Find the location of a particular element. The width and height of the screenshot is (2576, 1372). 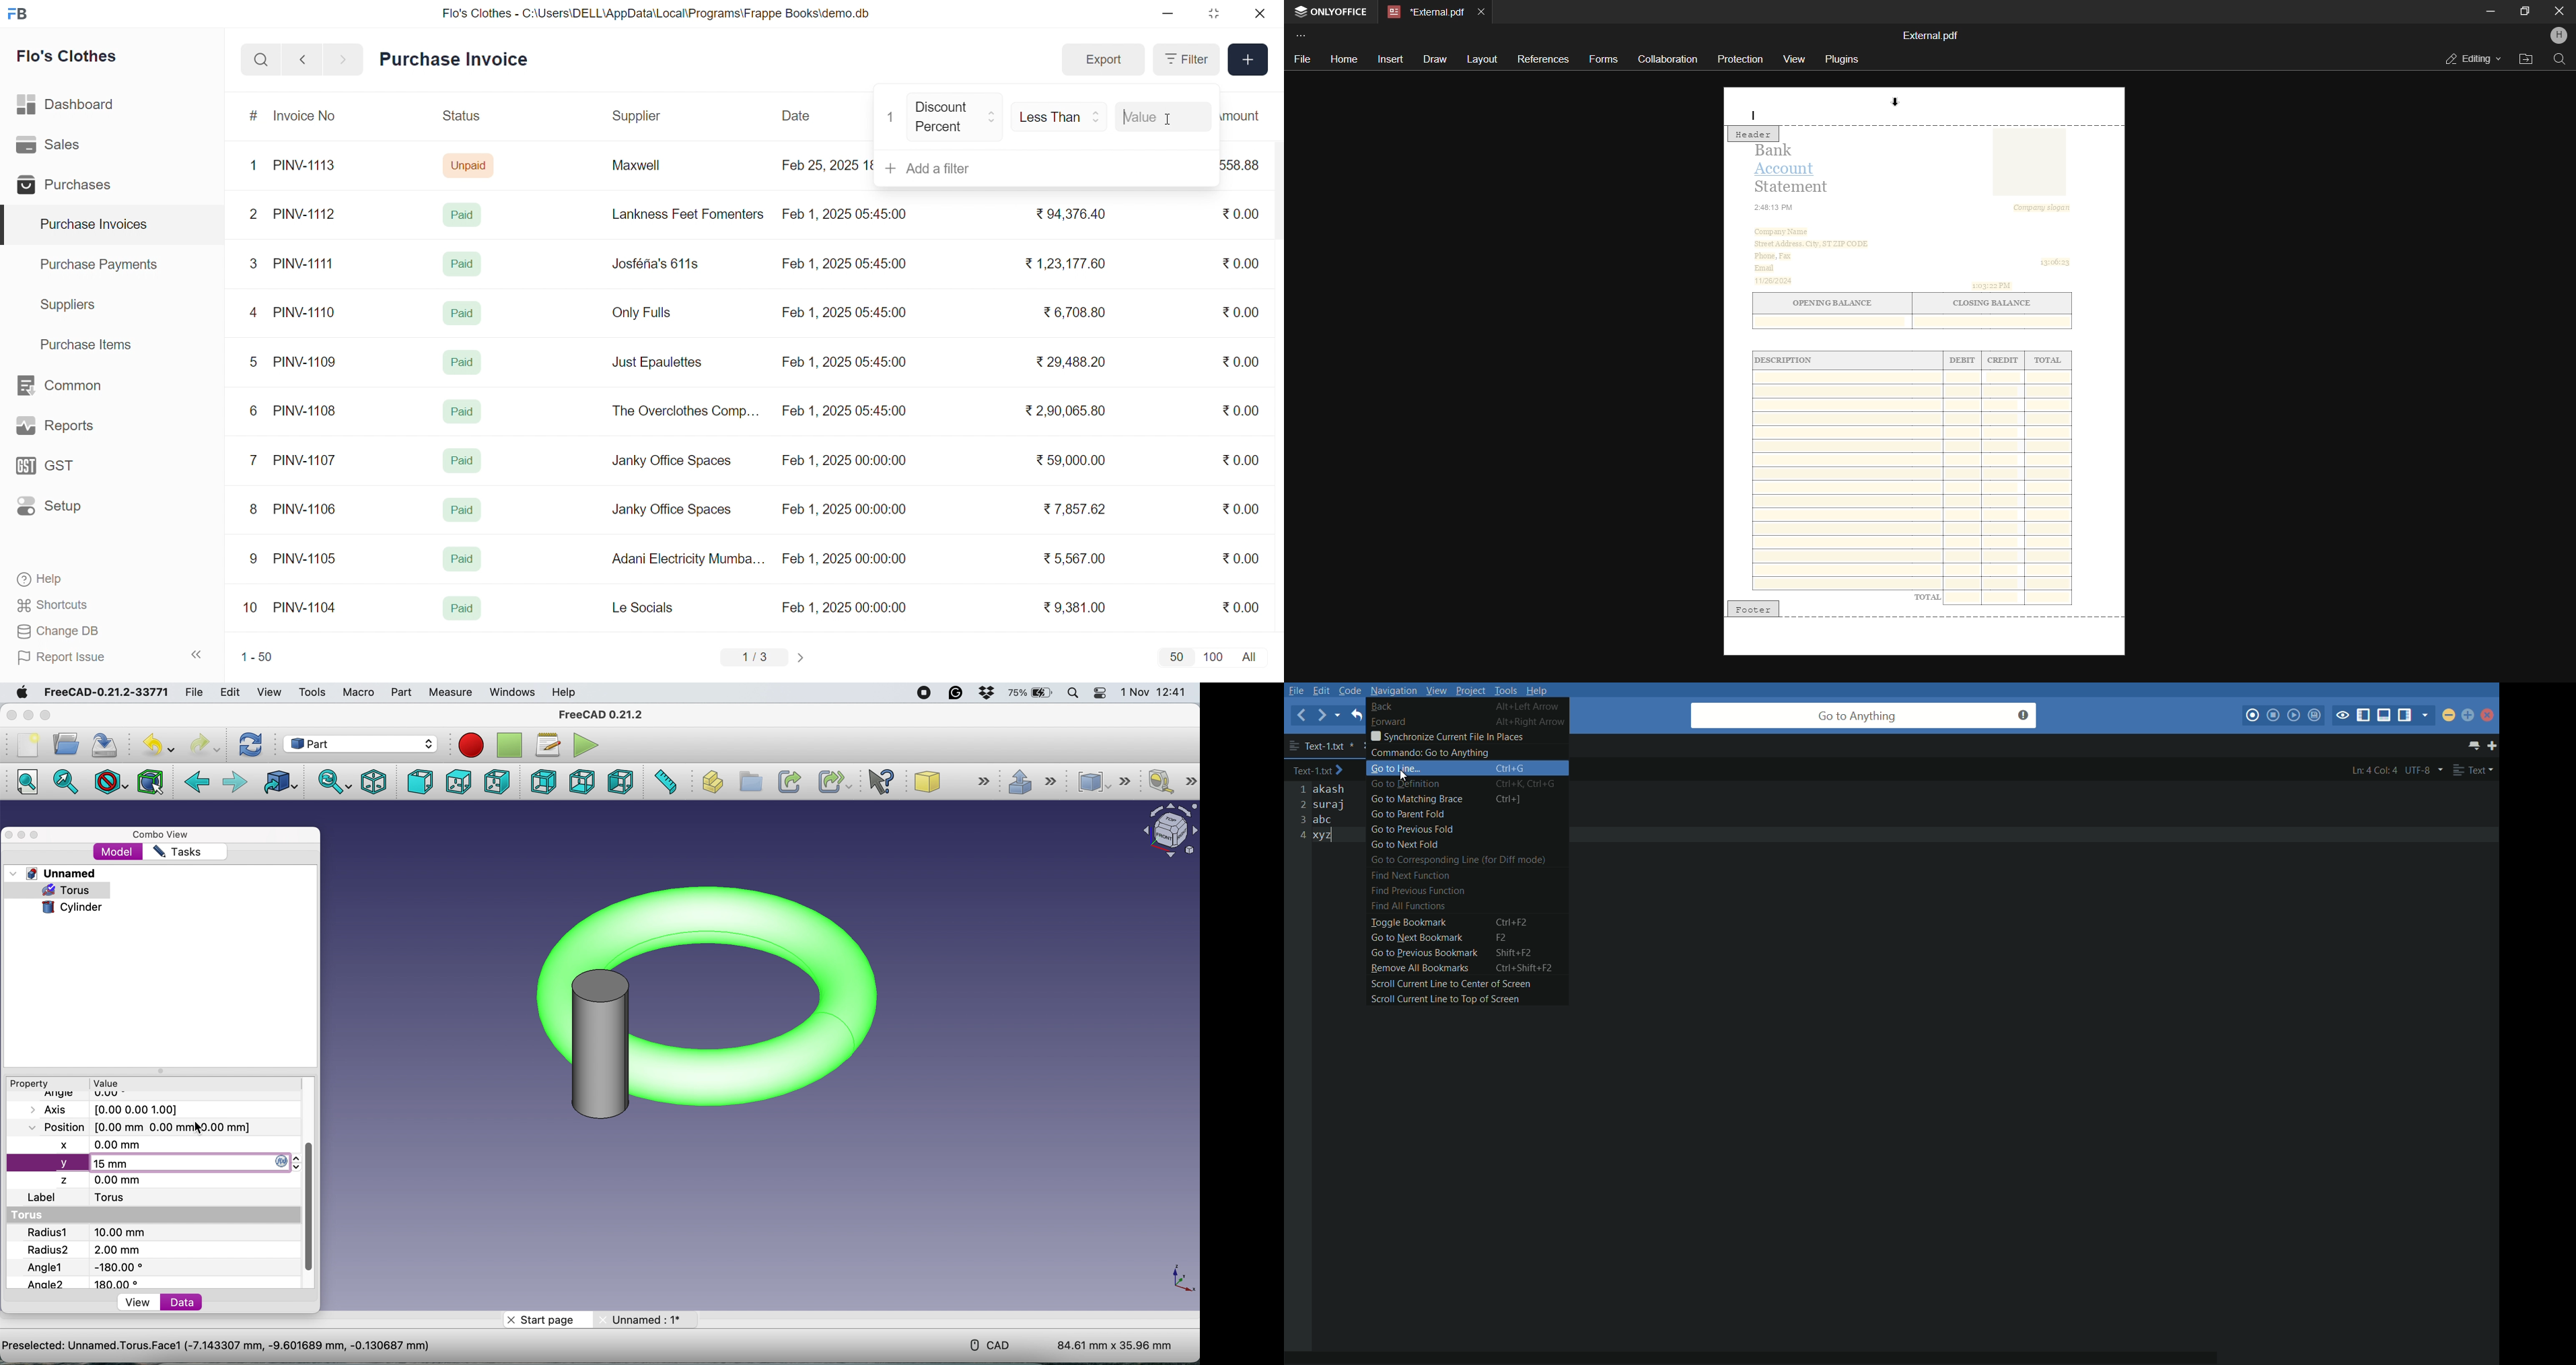

Le Socials is located at coordinates (654, 607).